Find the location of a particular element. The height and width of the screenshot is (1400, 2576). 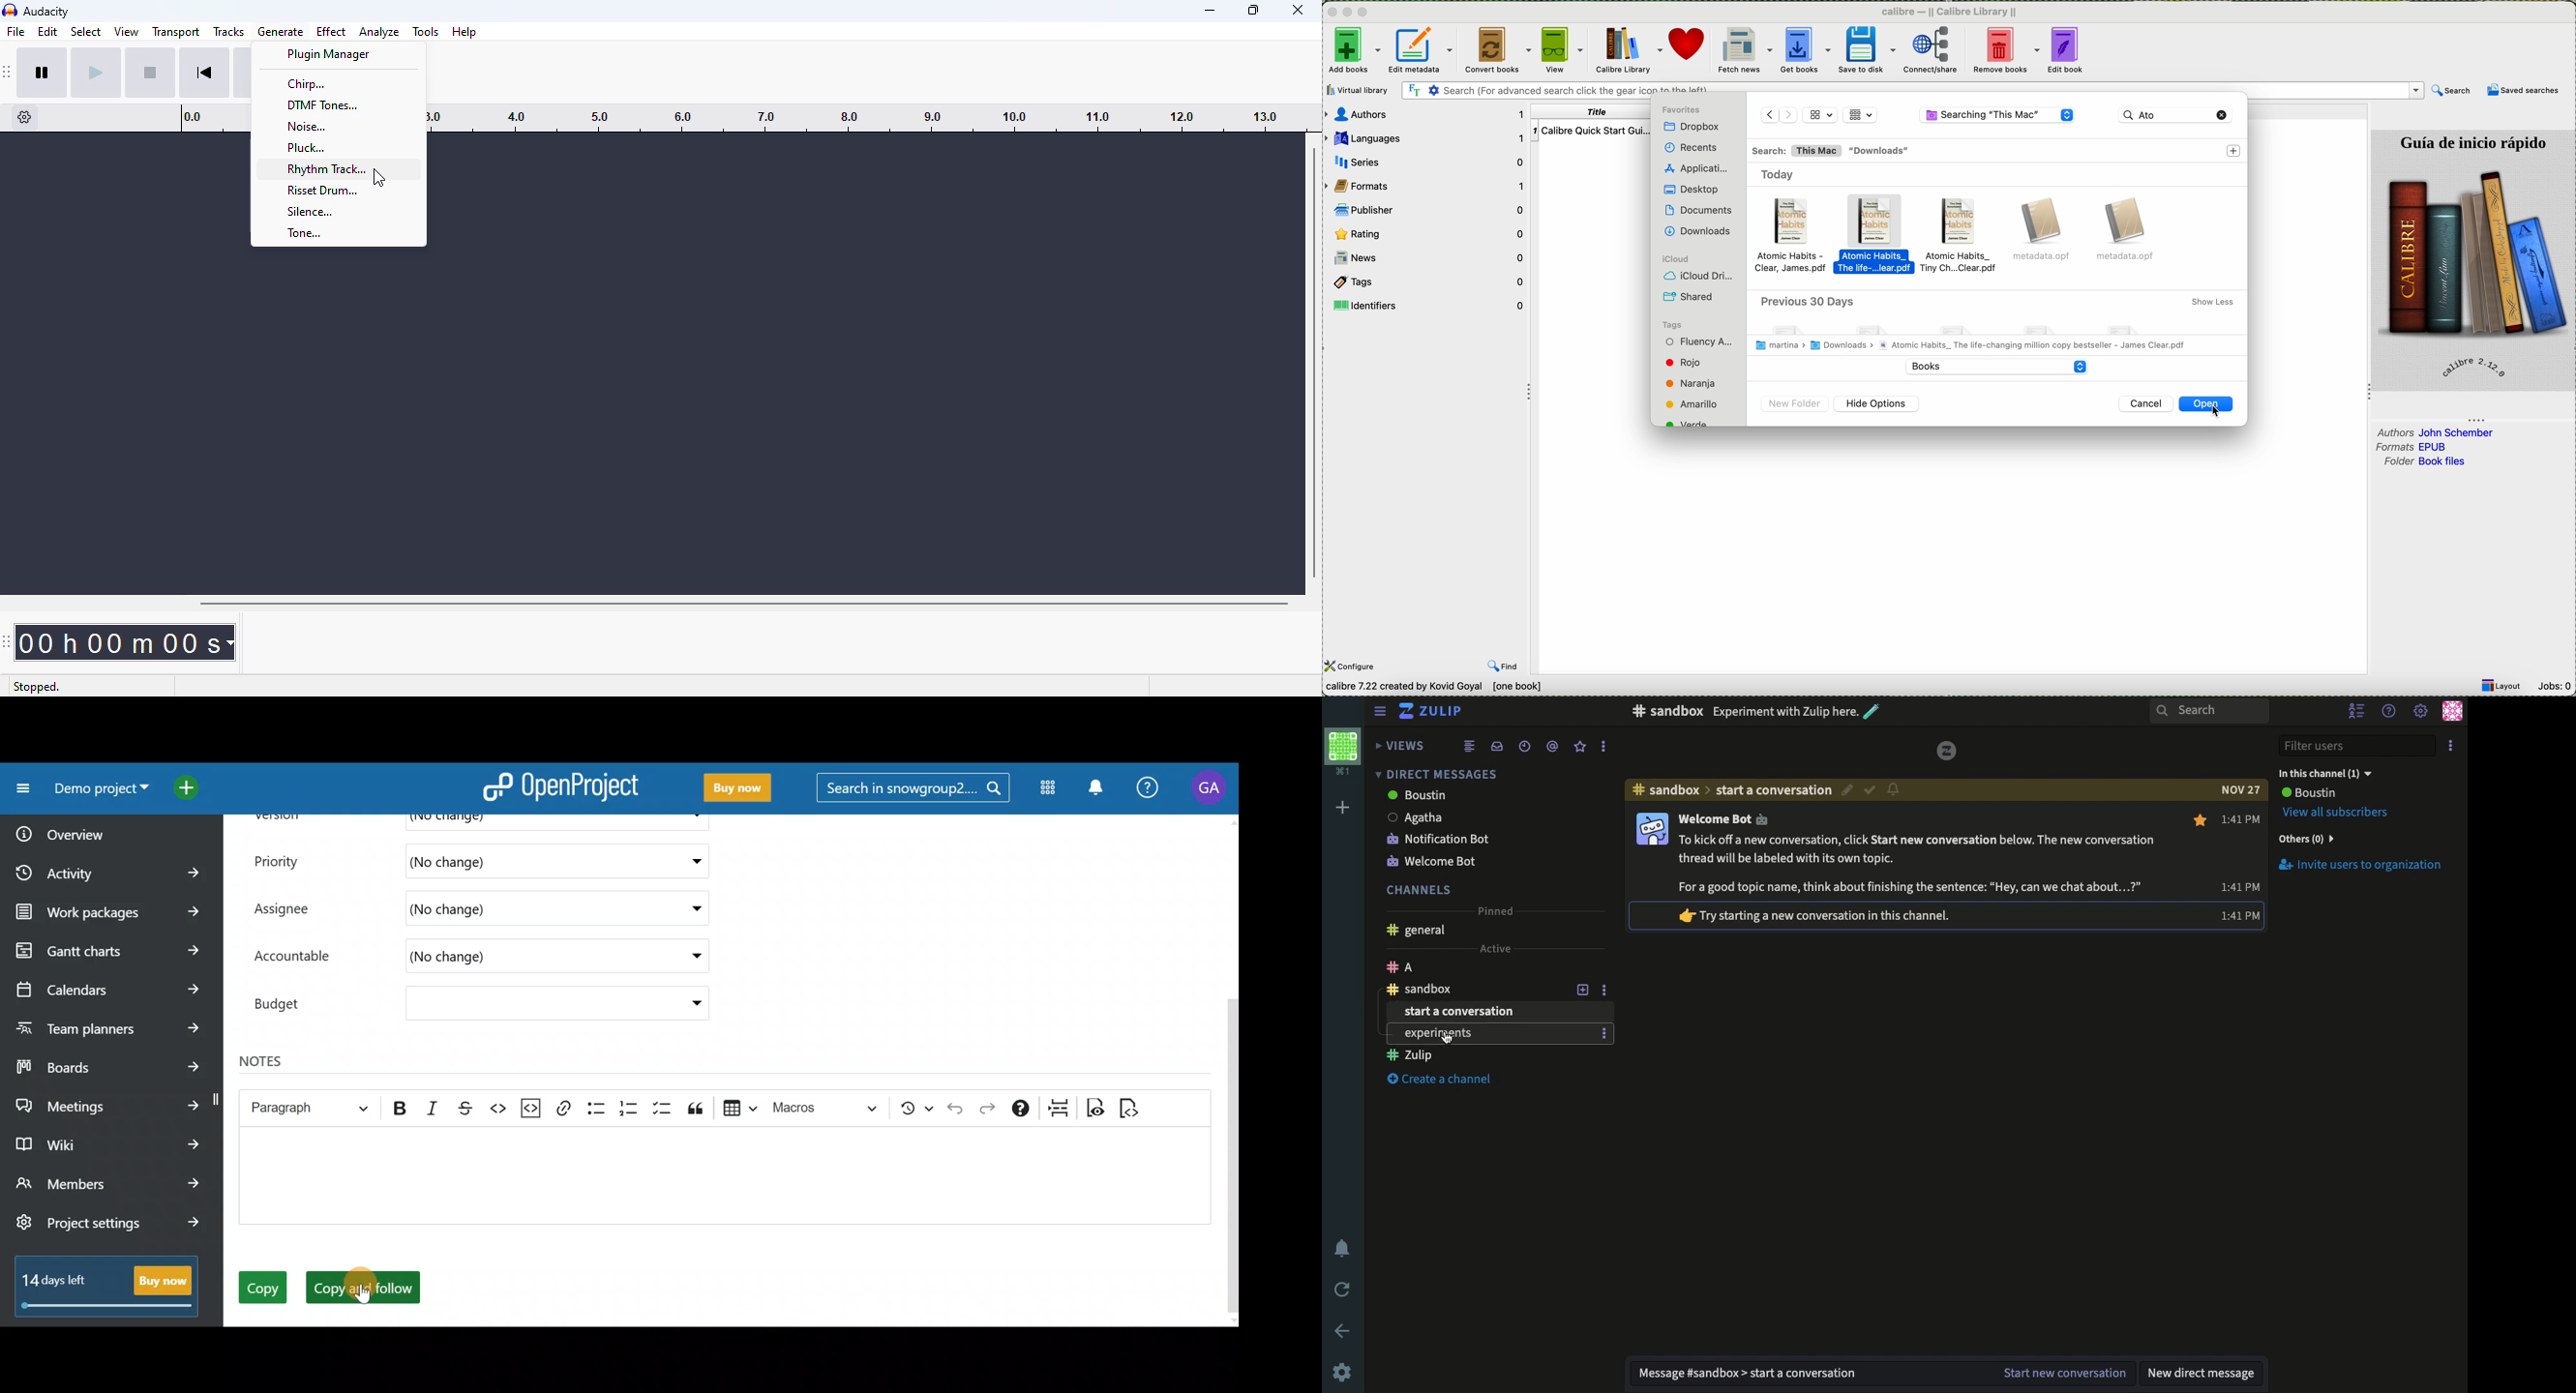

maximize program is located at coordinates (1365, 12).